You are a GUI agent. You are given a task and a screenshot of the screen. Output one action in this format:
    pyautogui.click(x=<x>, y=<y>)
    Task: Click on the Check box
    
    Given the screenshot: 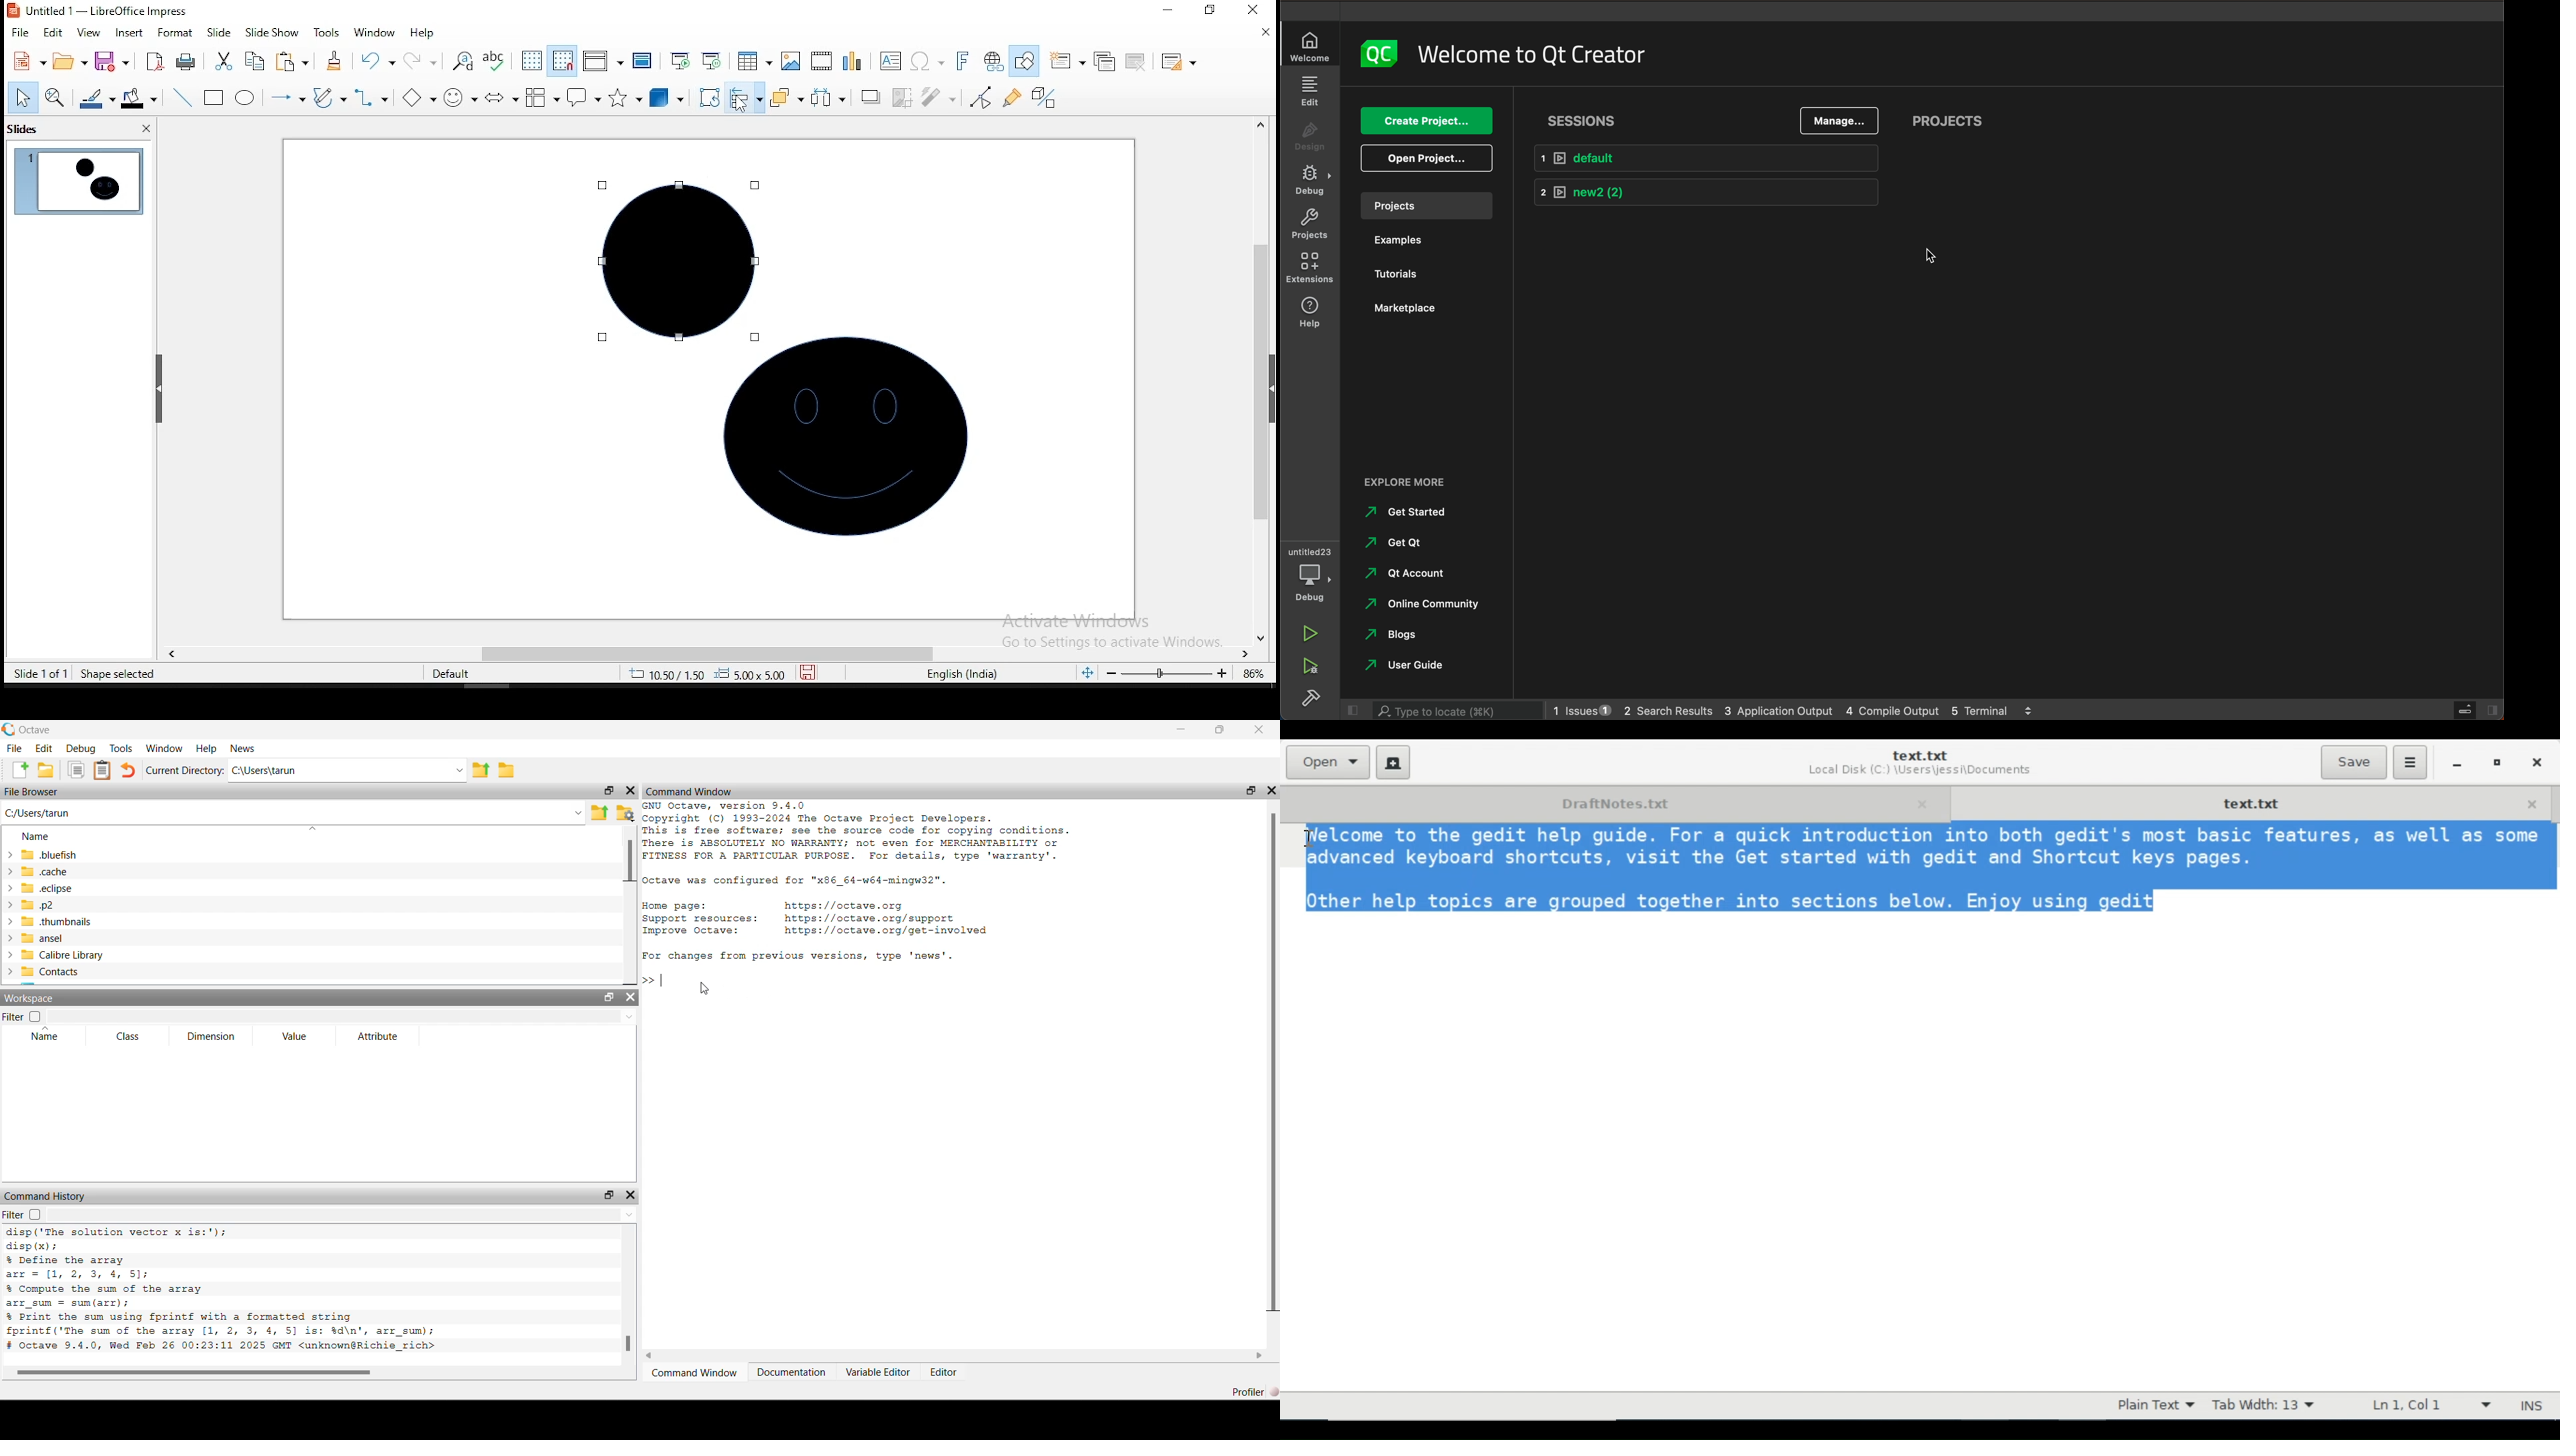 What is the action you would take?
    pyautogui.click(x=36, y=1215)
    